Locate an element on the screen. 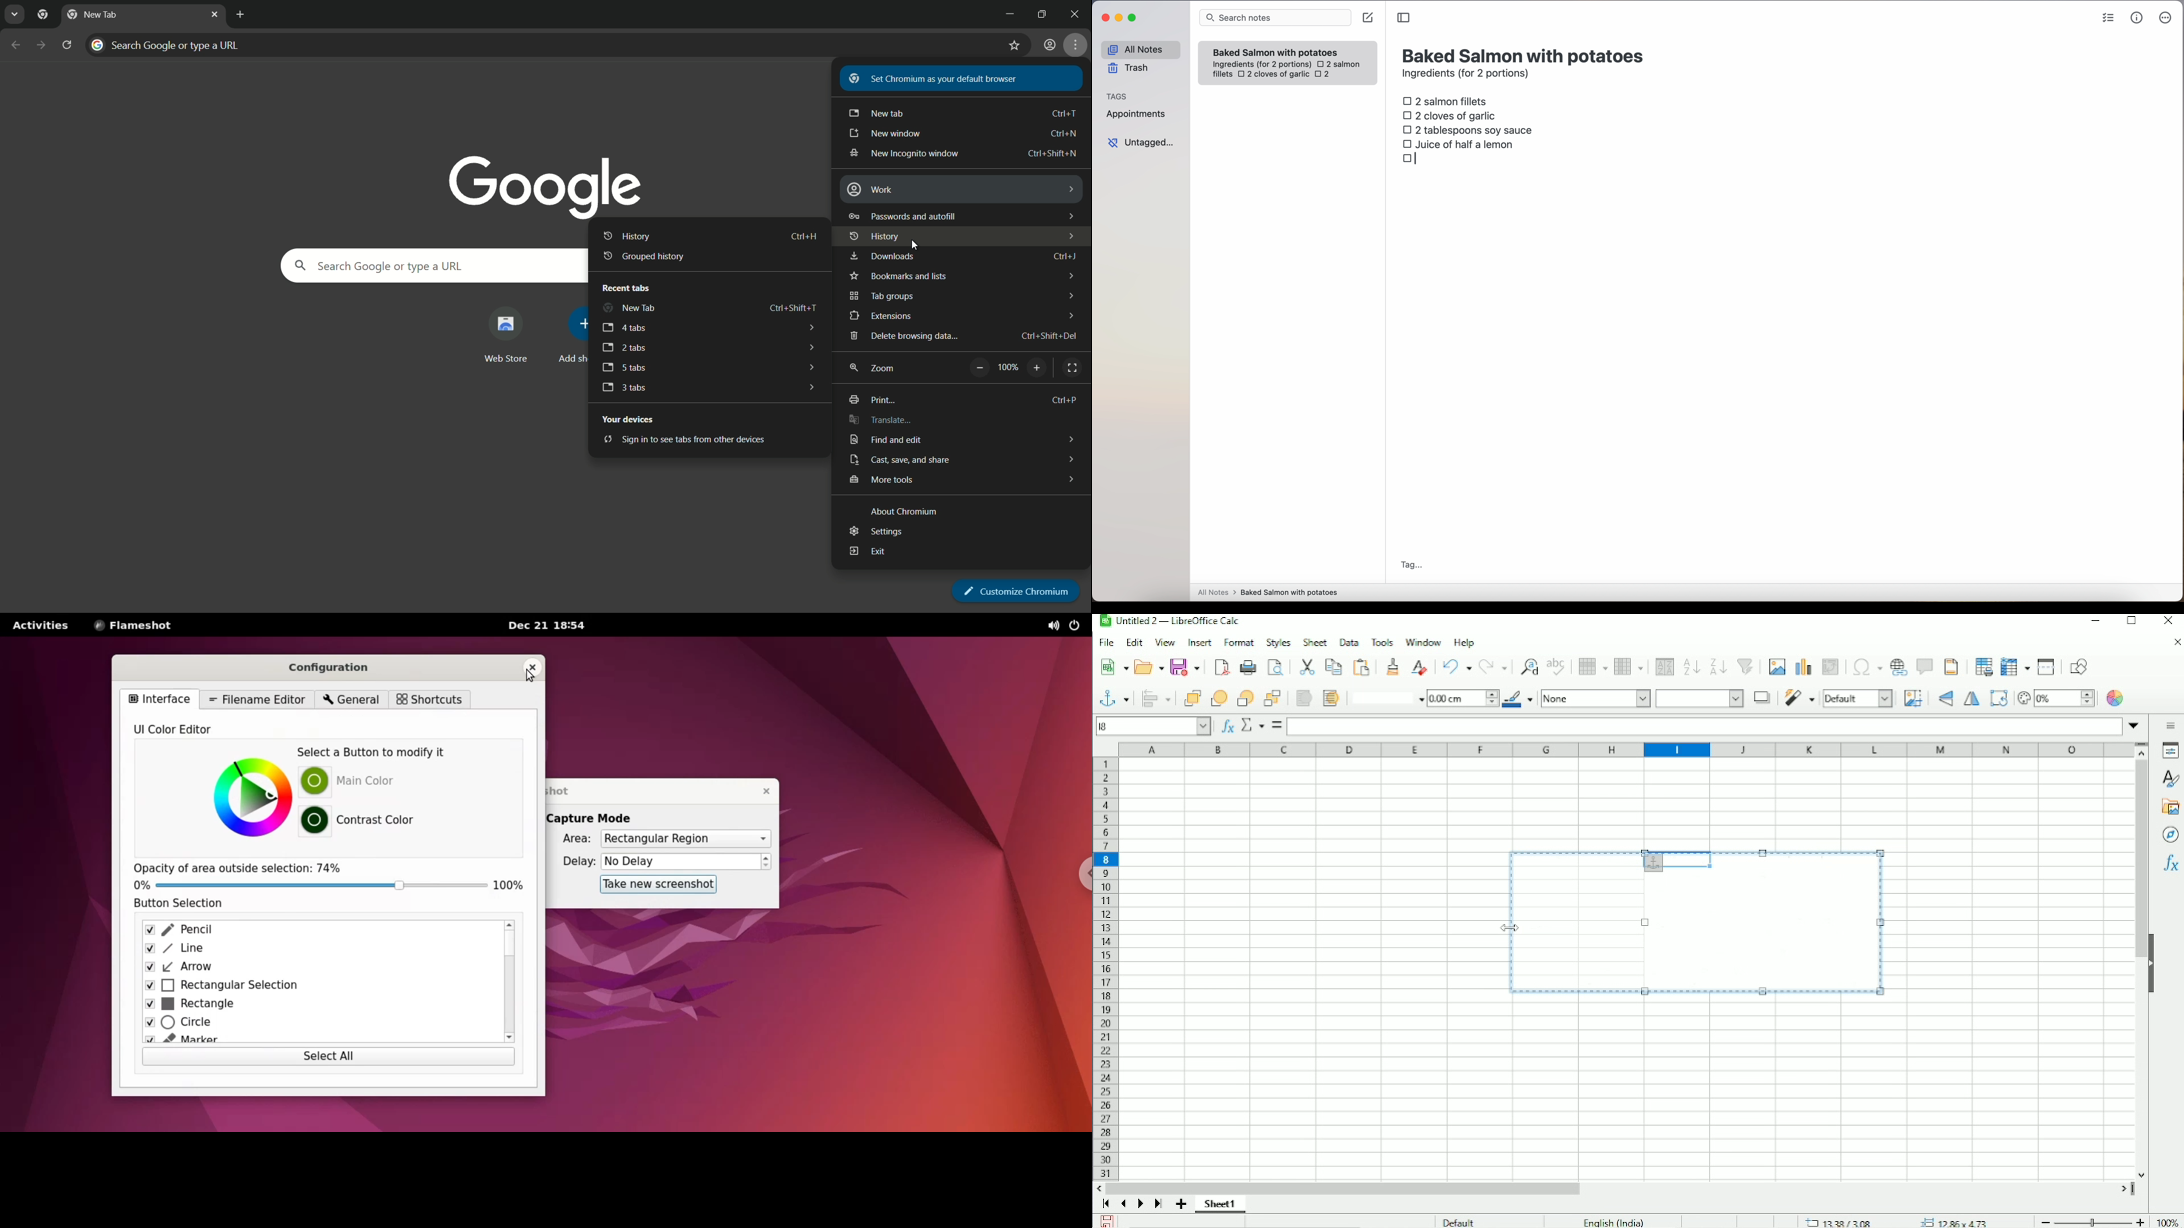  Default is located at coordinates (1458, 1220).